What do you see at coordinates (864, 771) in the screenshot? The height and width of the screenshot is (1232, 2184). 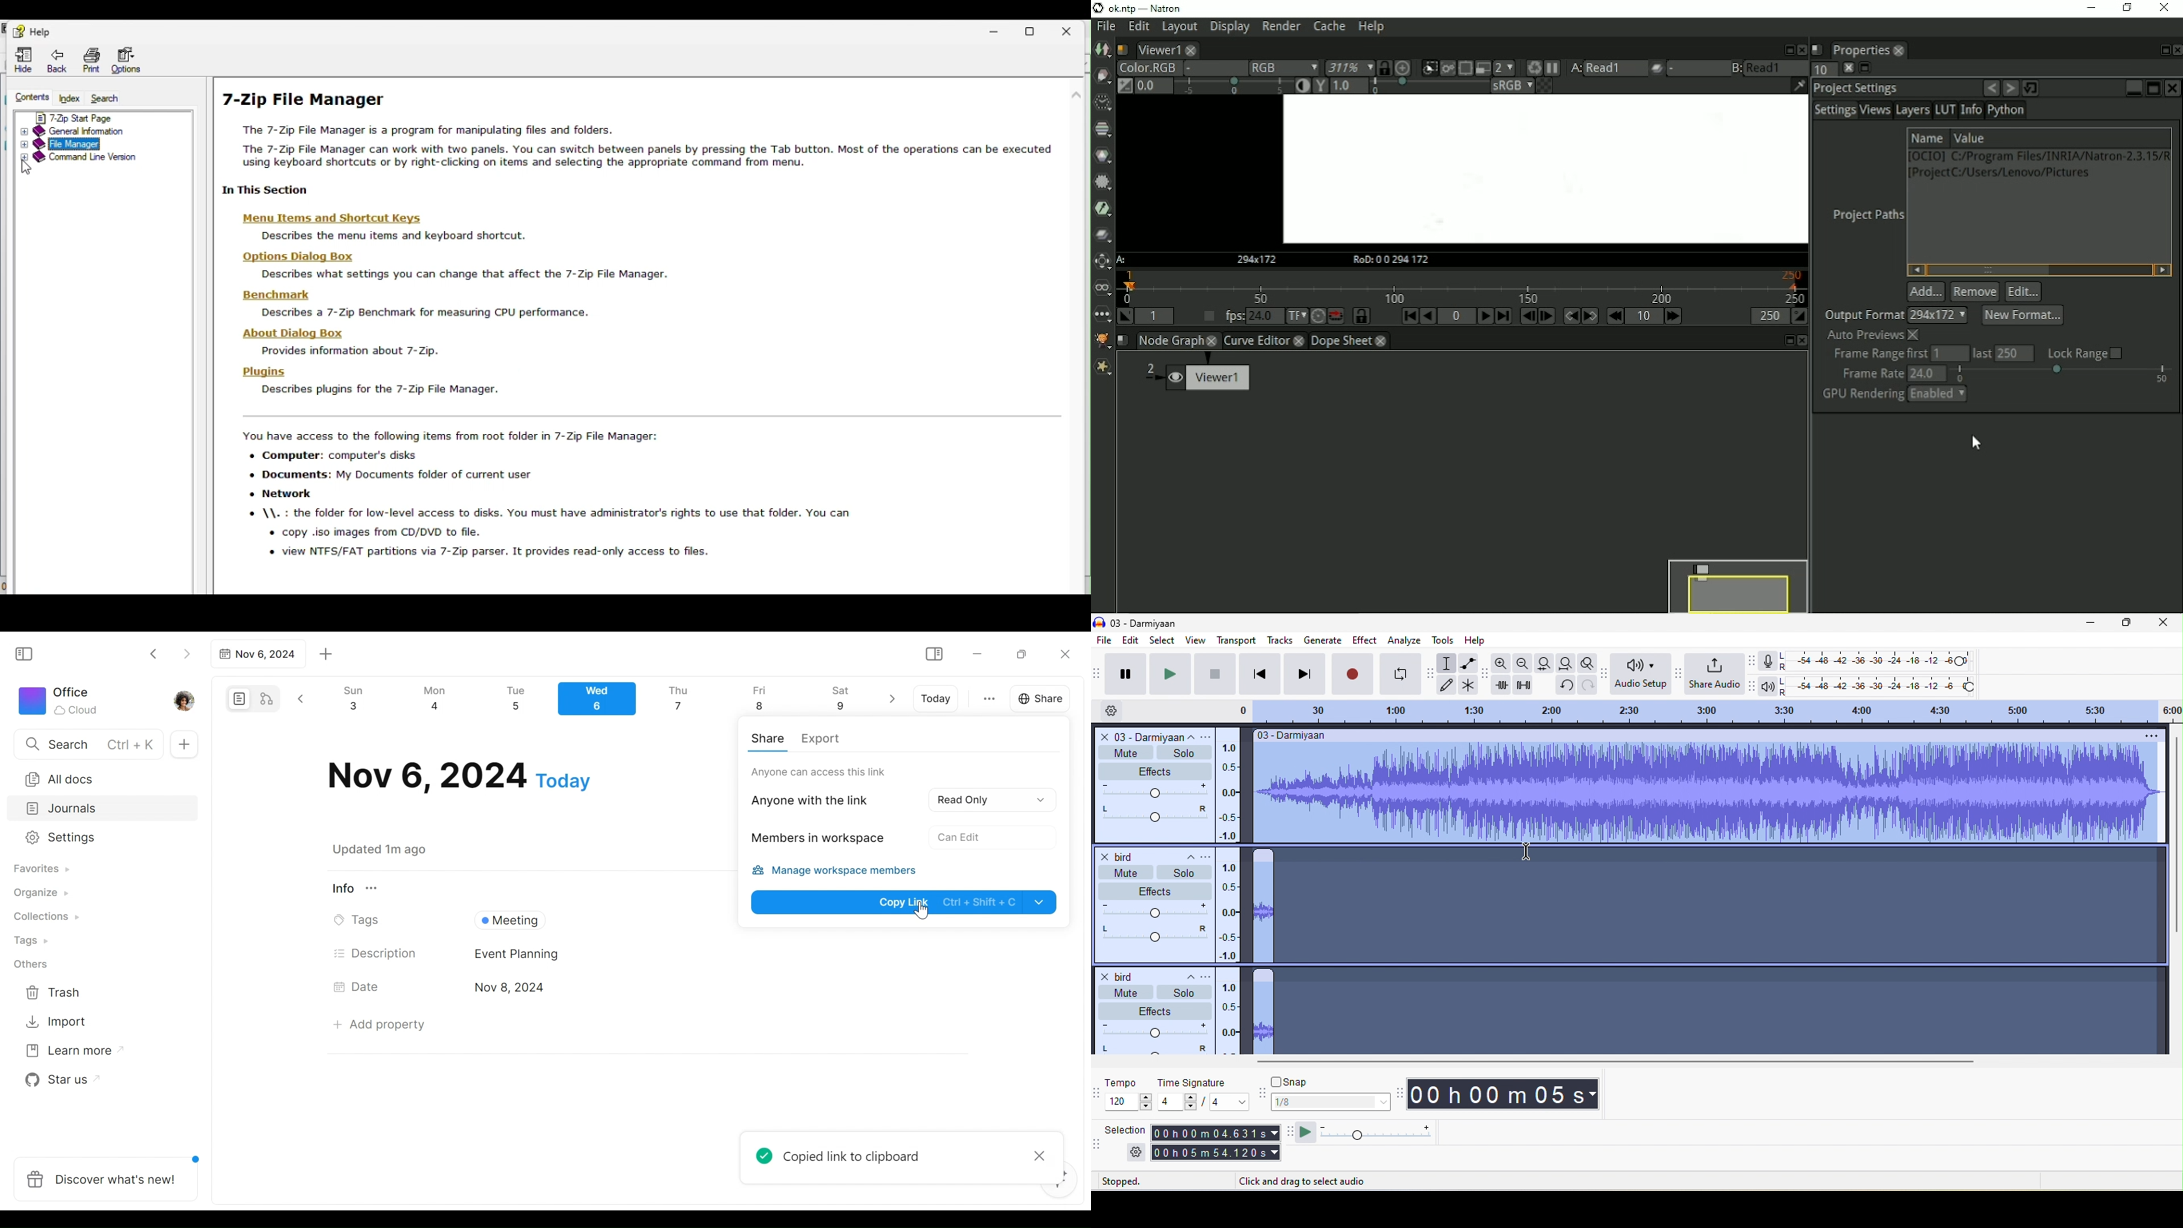 I see `Only workspace can access this link` at bounding box center [864, 771].